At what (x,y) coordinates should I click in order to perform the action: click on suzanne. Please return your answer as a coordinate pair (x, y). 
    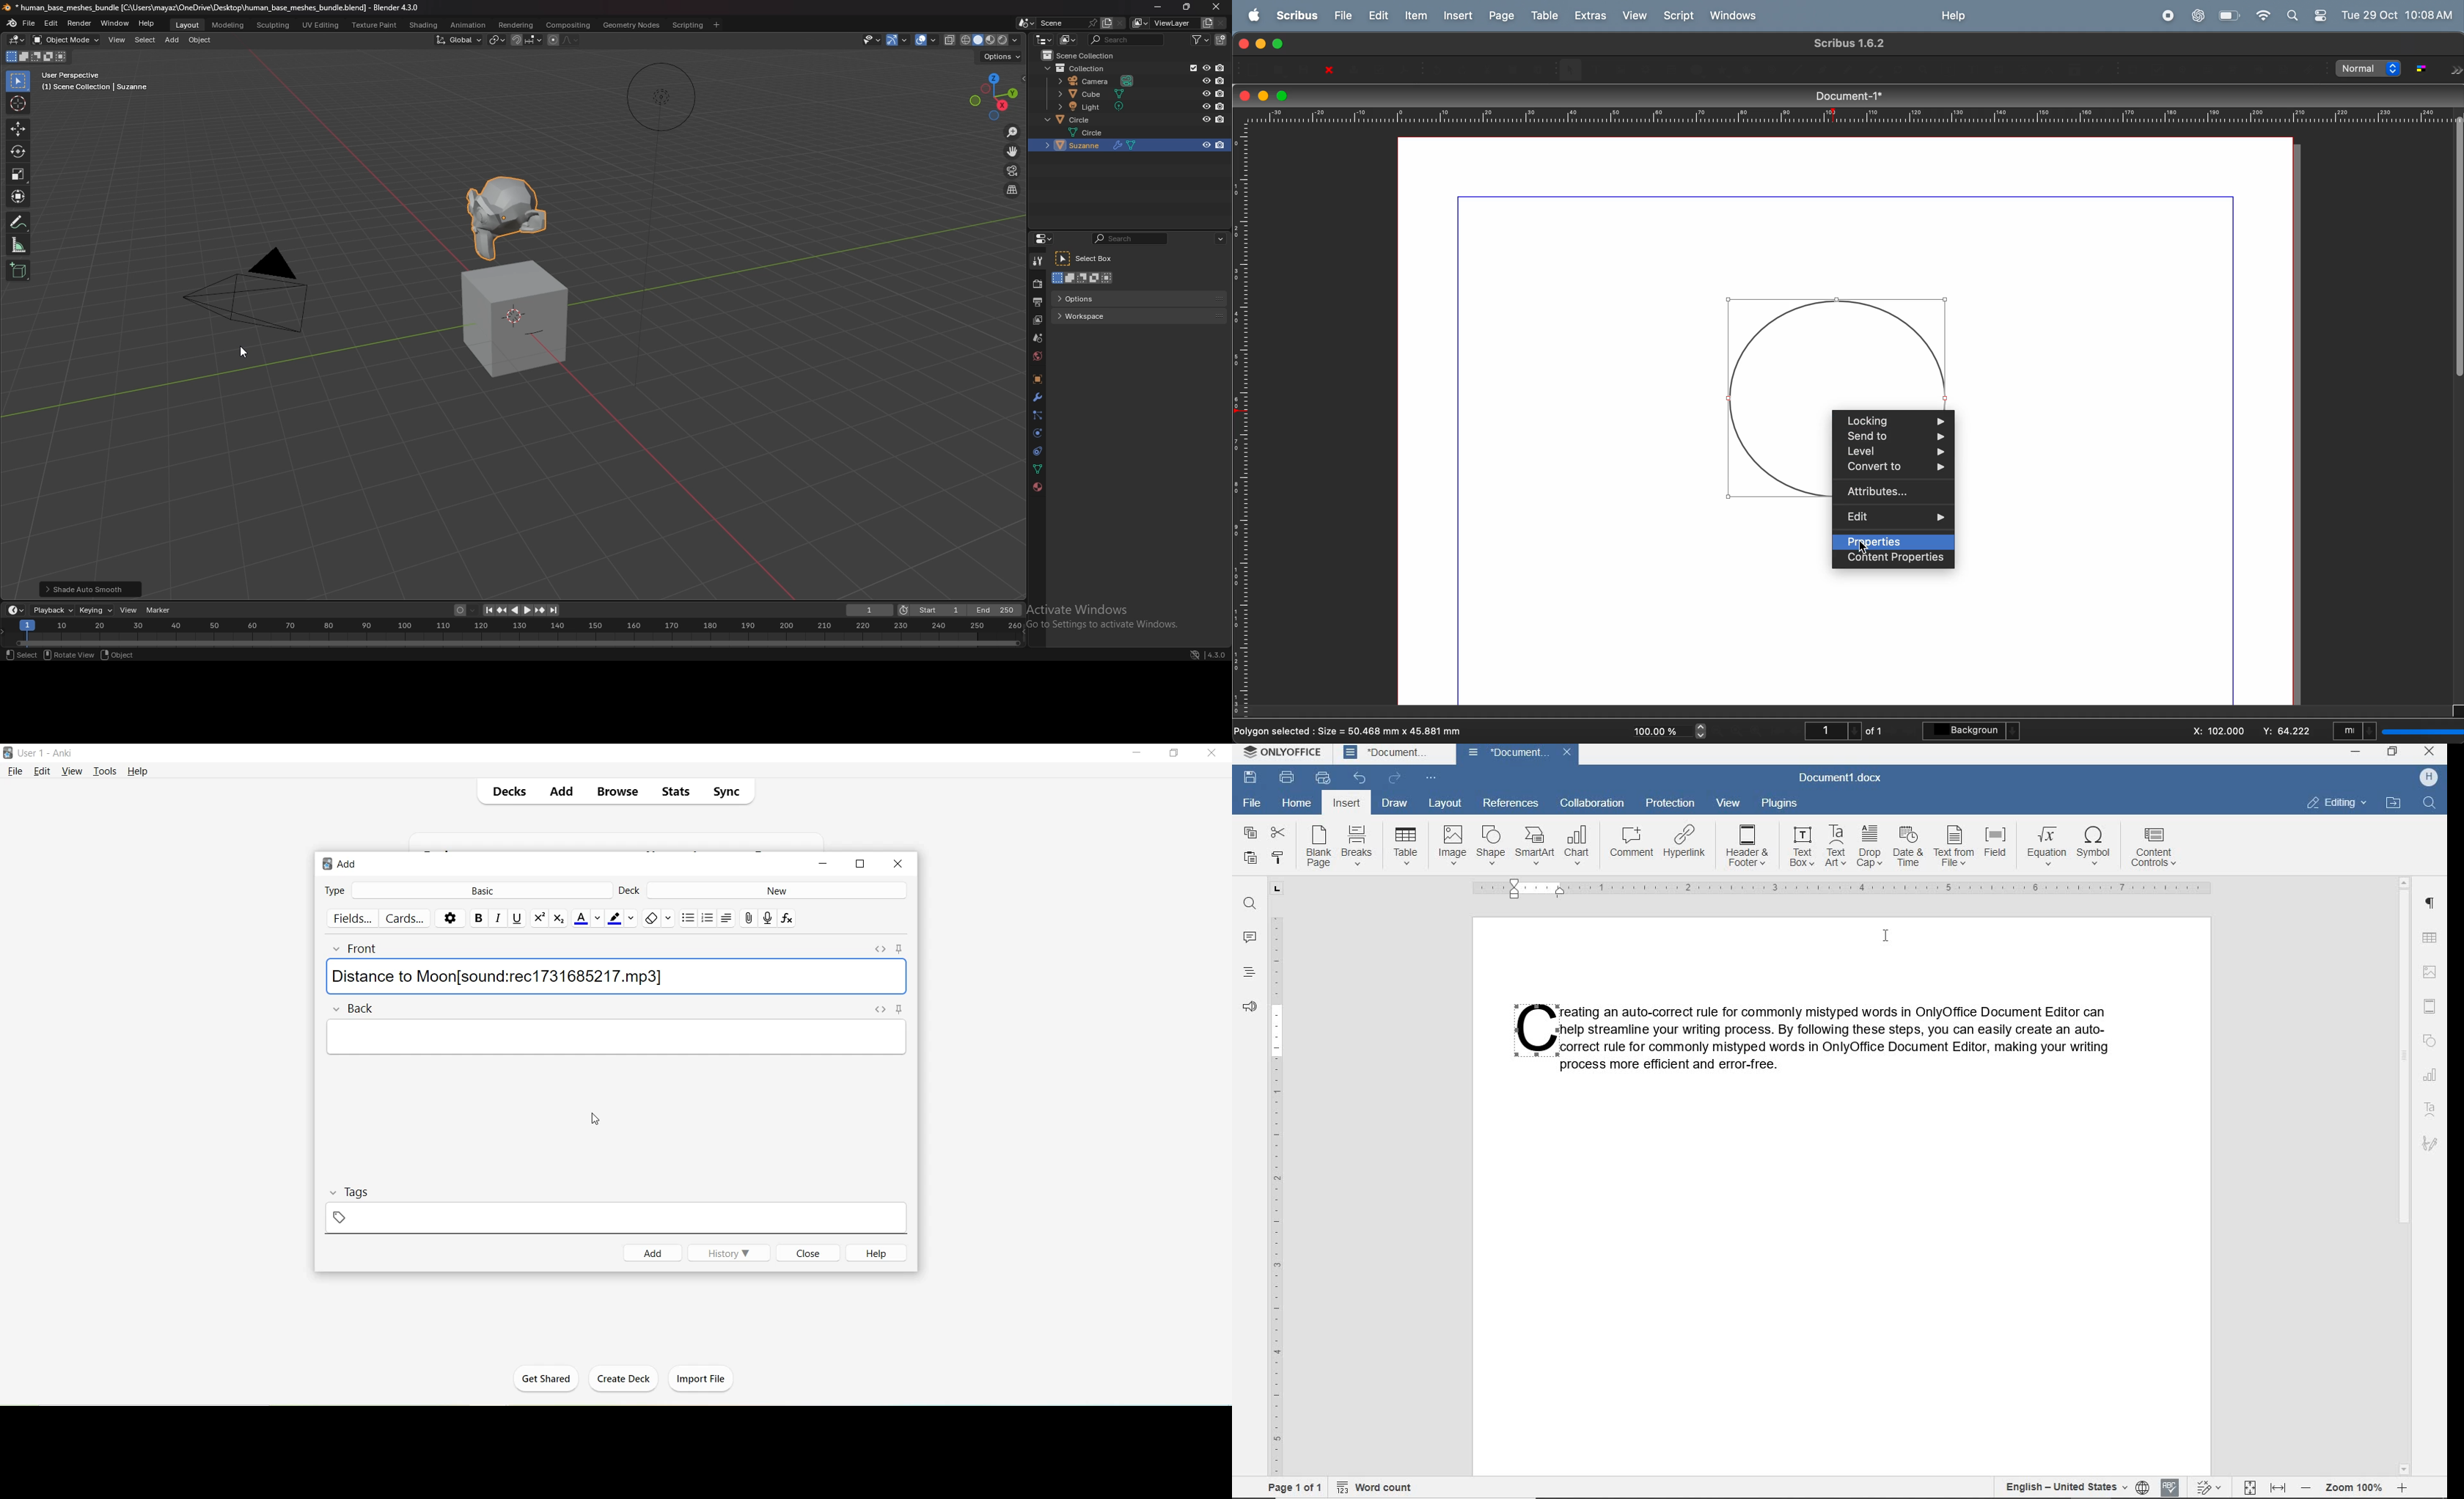
    Looking at the image, I should click on (1102, 146).